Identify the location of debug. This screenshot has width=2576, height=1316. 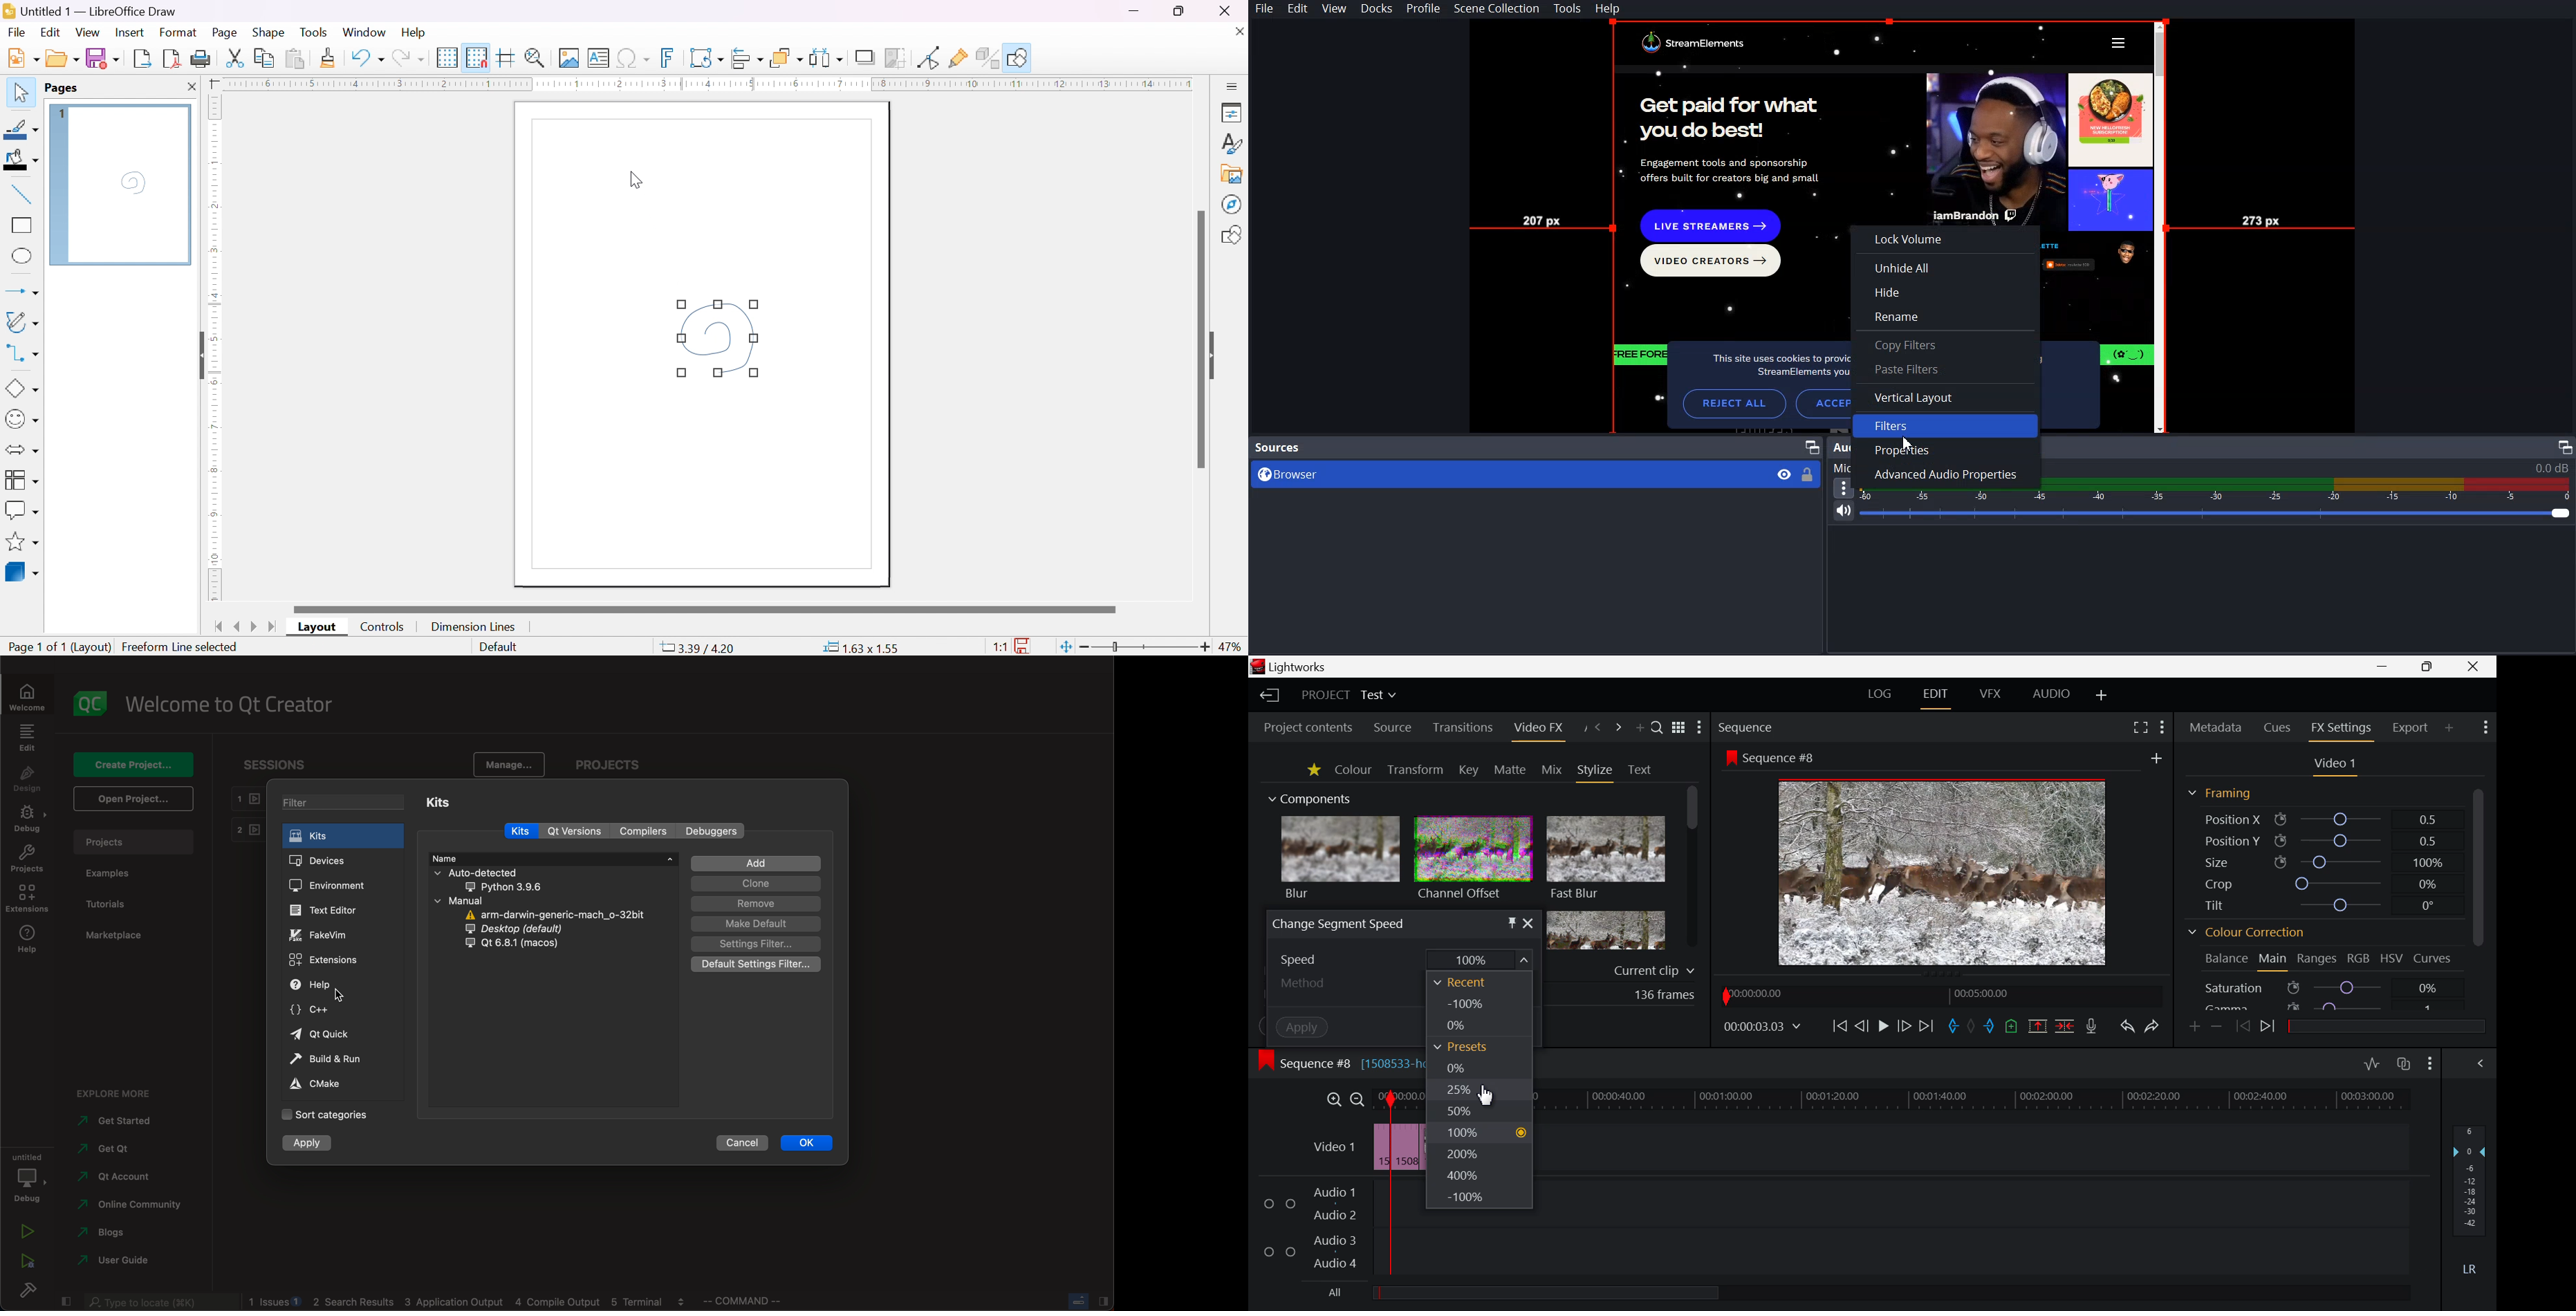
(29, 821).